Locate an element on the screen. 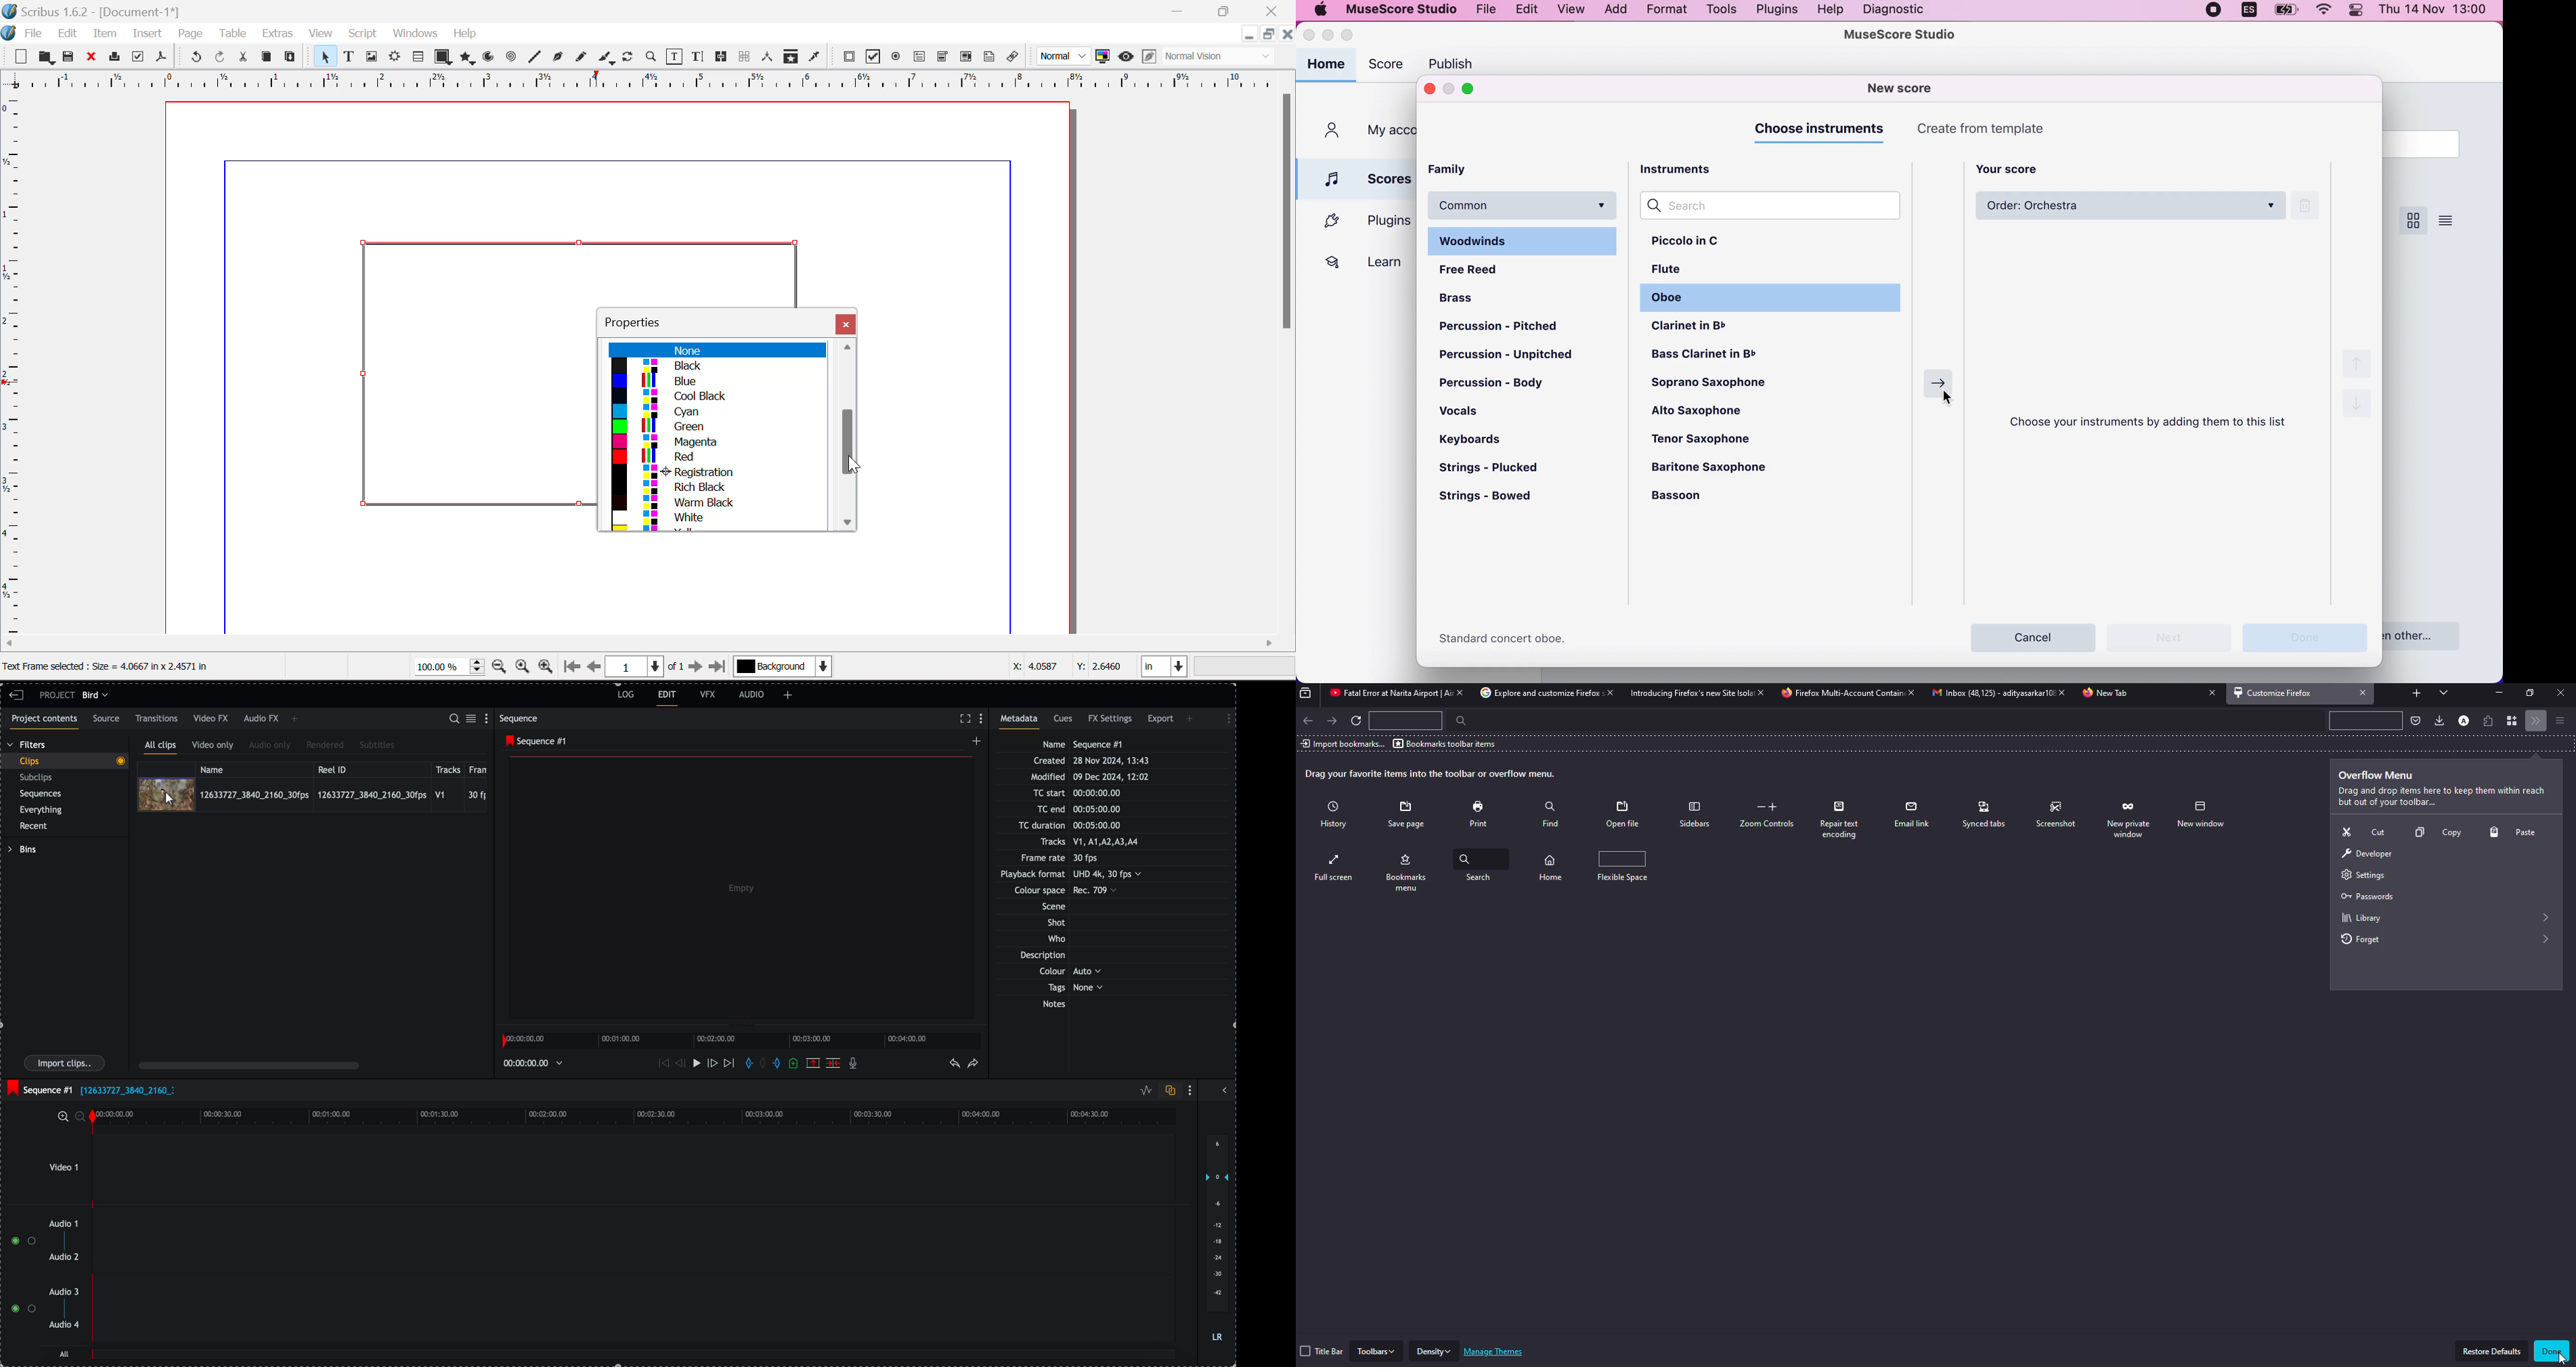 This screenshot has width=2576, height=1372. tools is located at coordinates (1723, 11).